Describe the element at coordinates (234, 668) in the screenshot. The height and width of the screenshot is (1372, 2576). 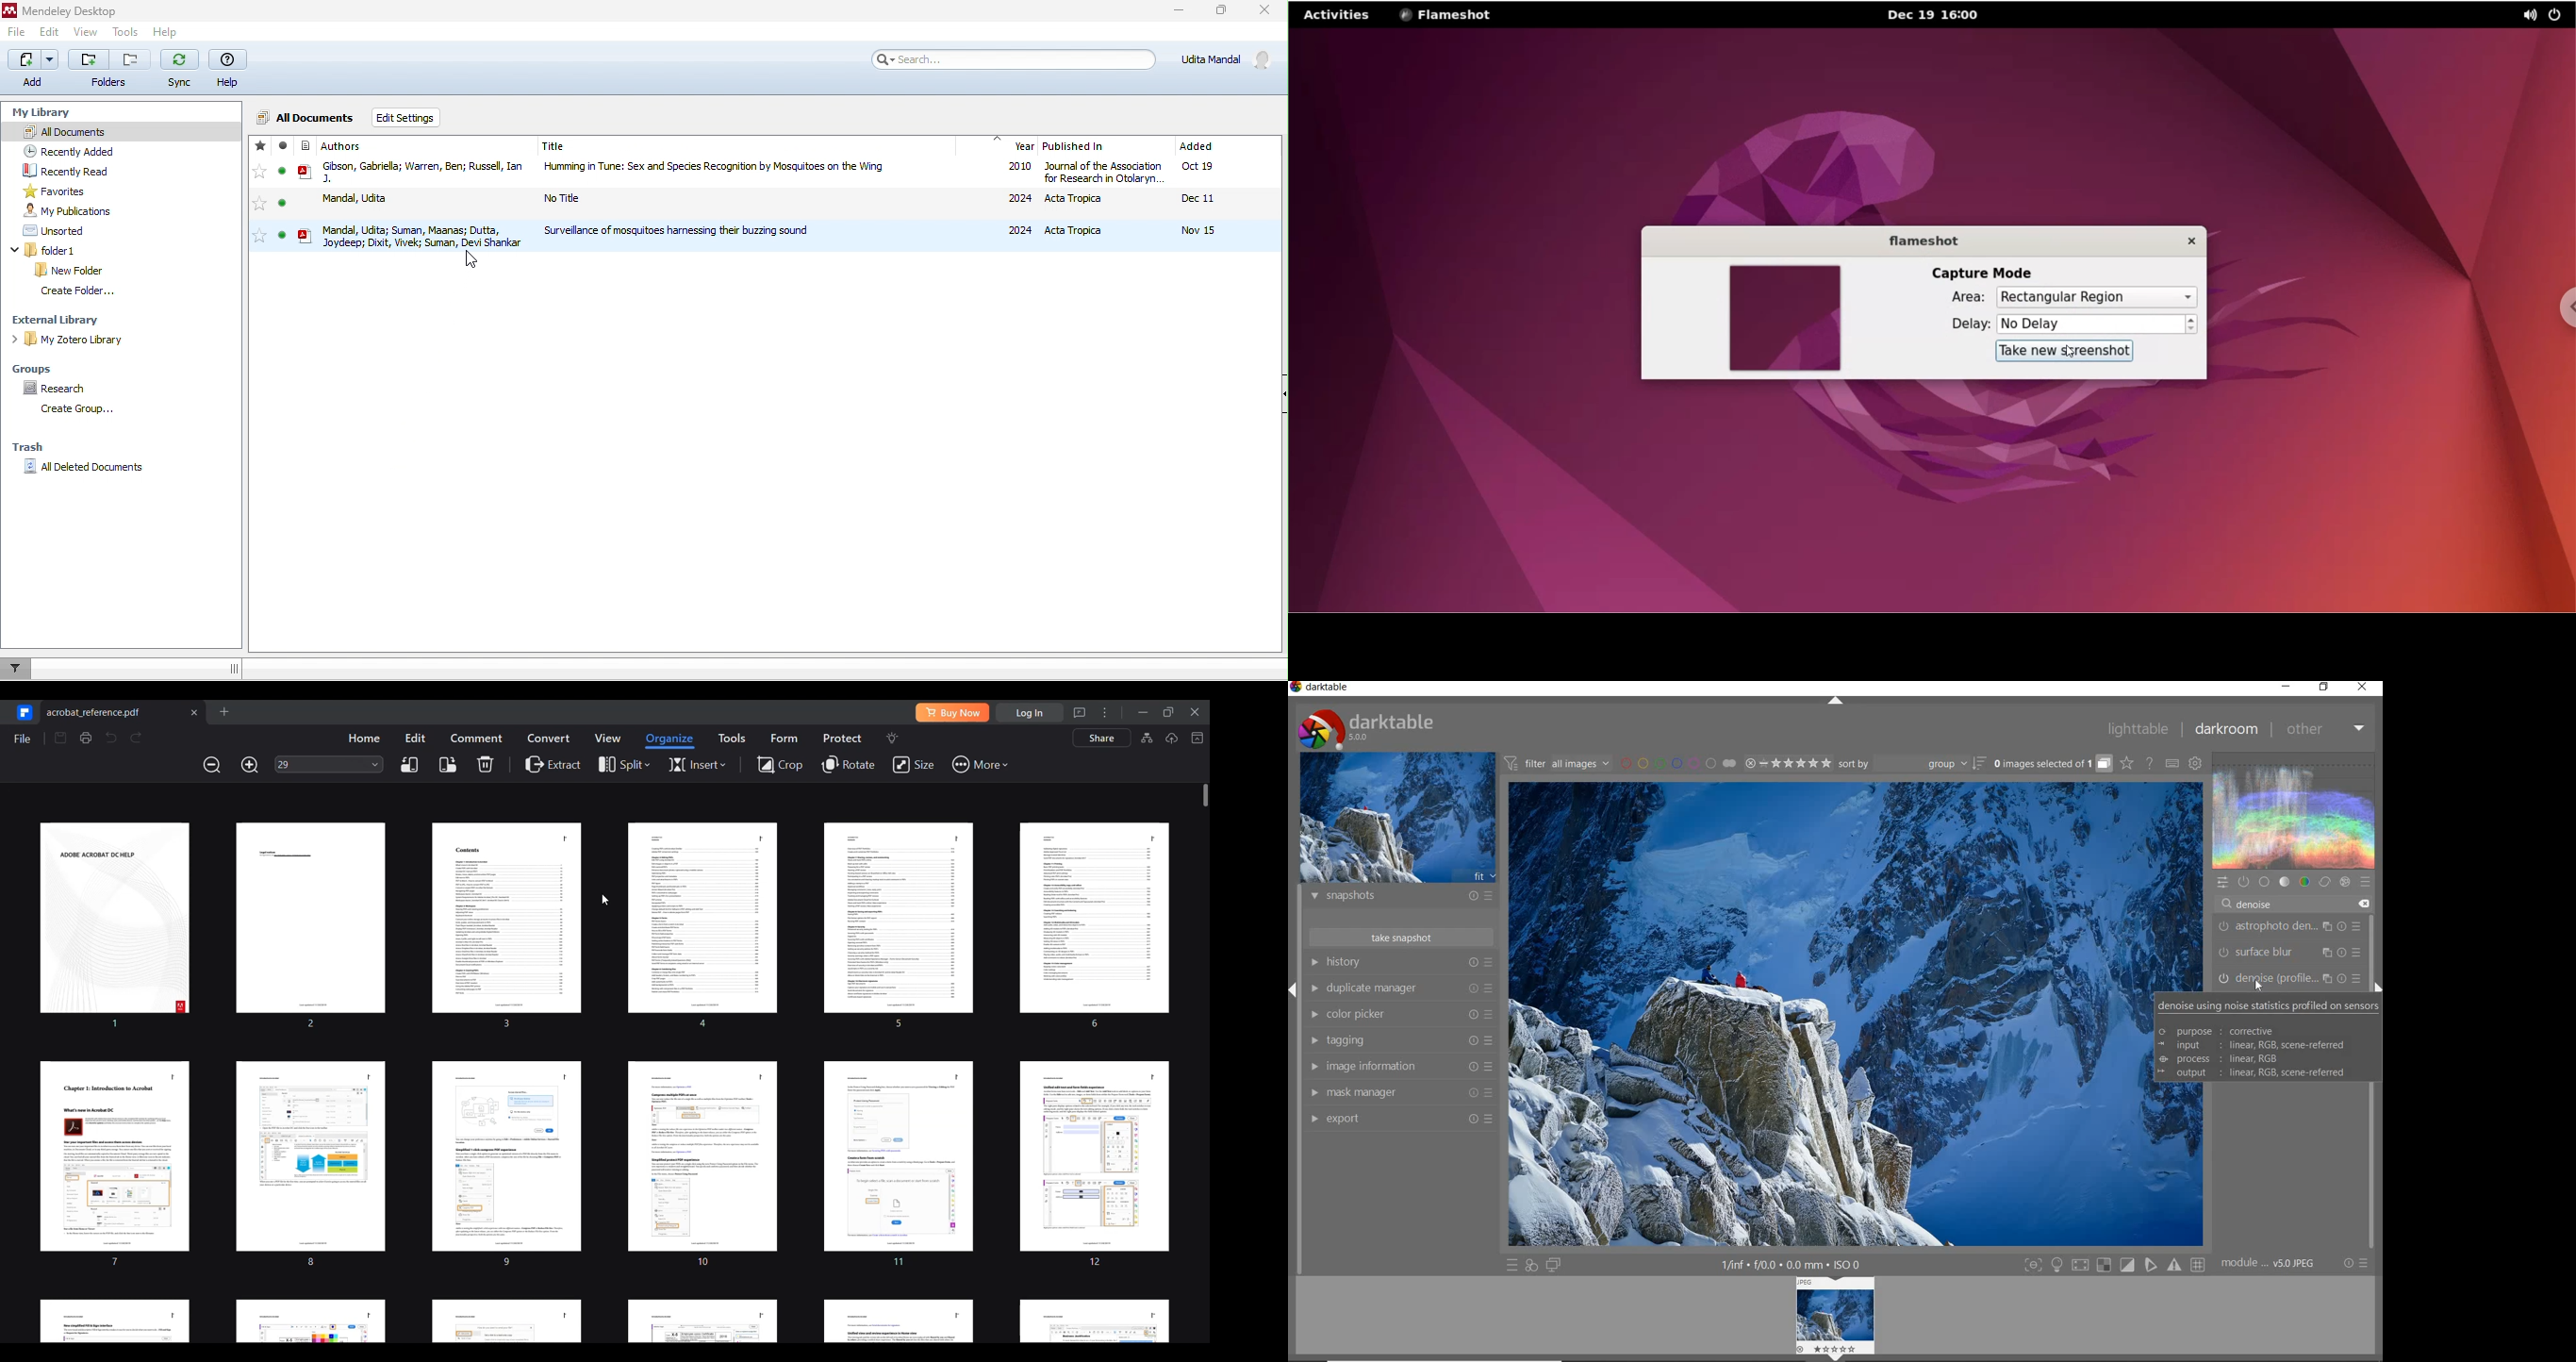
I see `toggle hide/show` at that location.